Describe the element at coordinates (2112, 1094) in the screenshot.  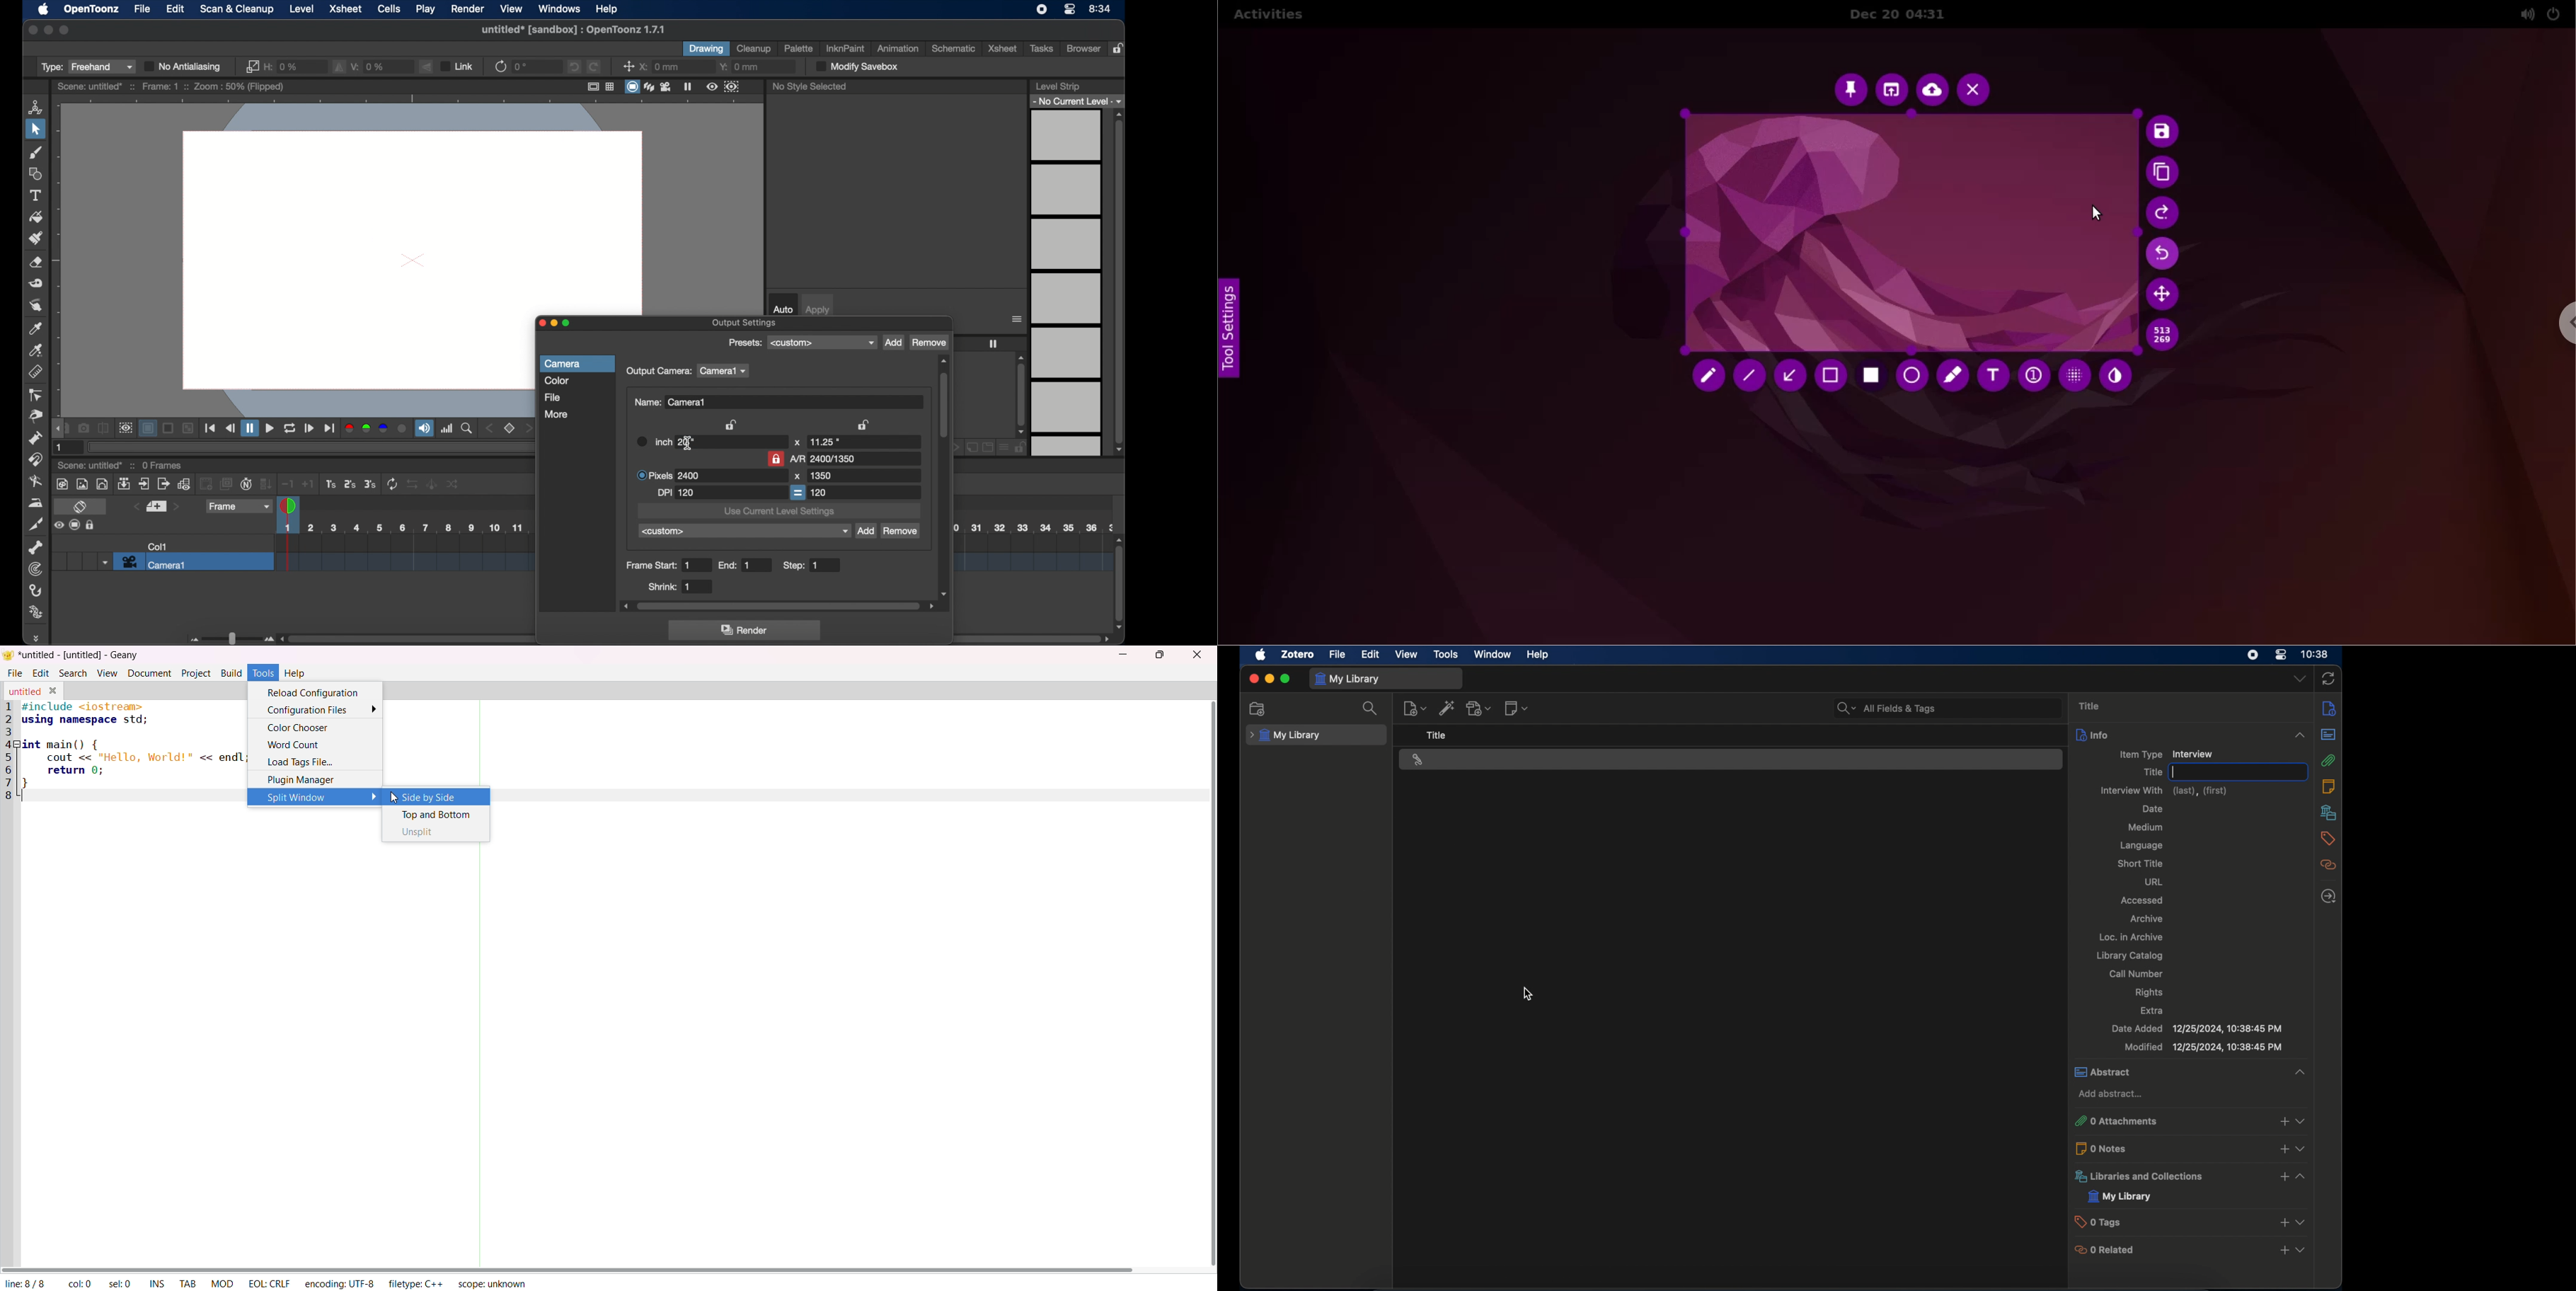
I see `add abstract` at that location.